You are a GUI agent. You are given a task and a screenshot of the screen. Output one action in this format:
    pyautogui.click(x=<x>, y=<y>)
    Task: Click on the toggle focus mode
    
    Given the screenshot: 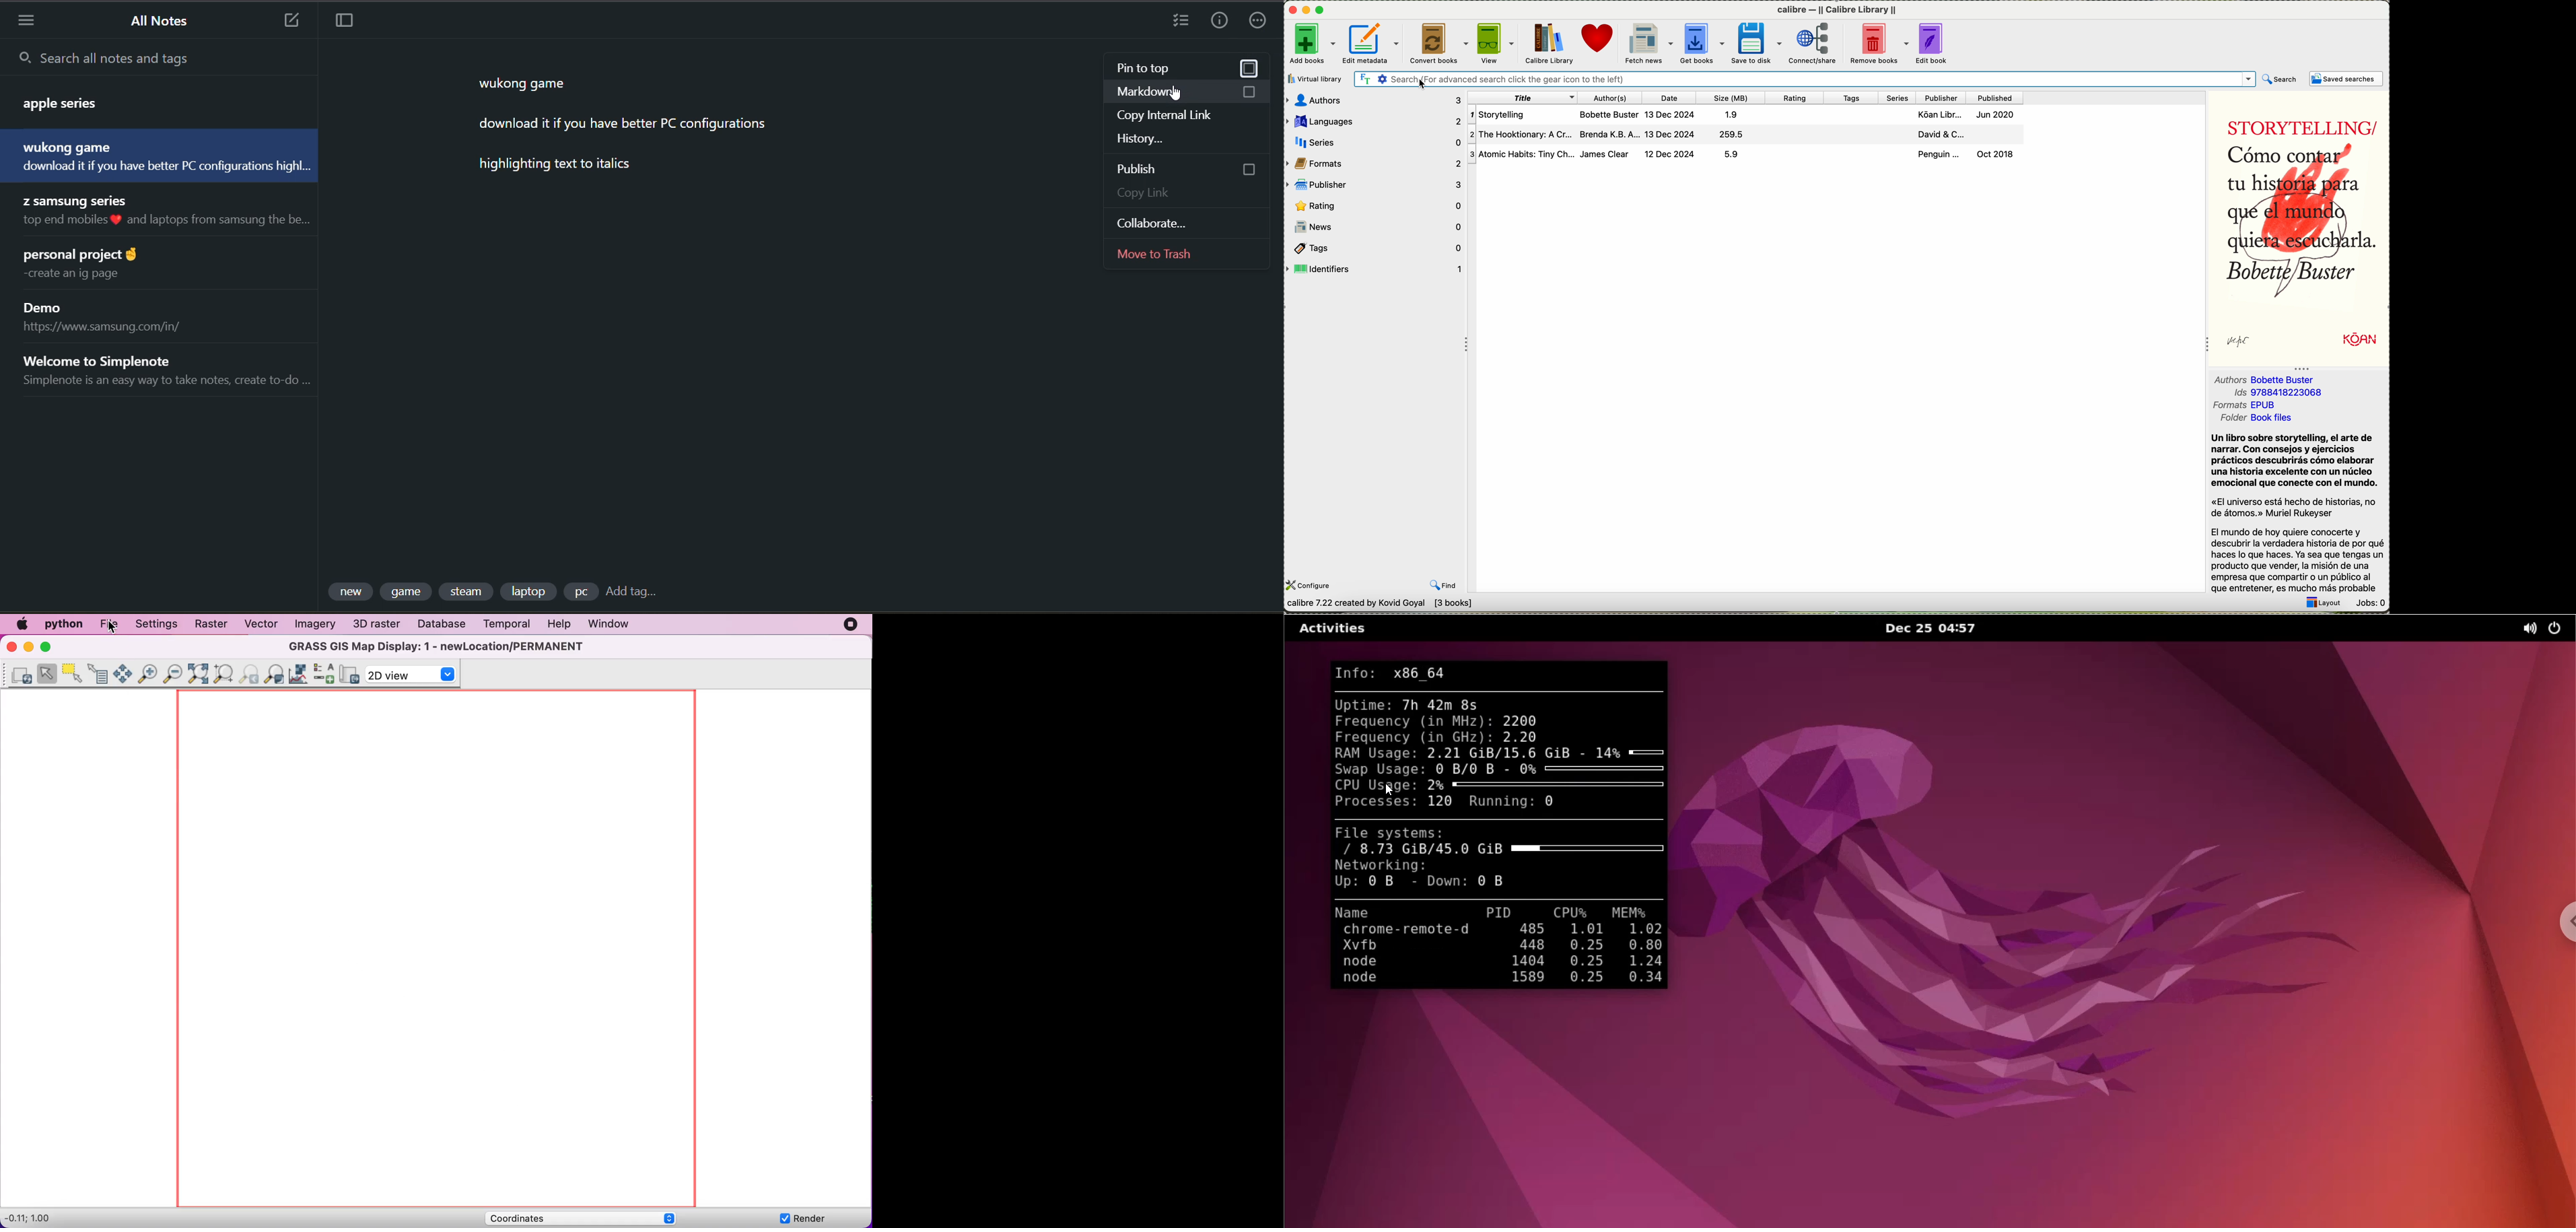 What is the action you would take?
    pyautogui.click(x=345, y=22)
    